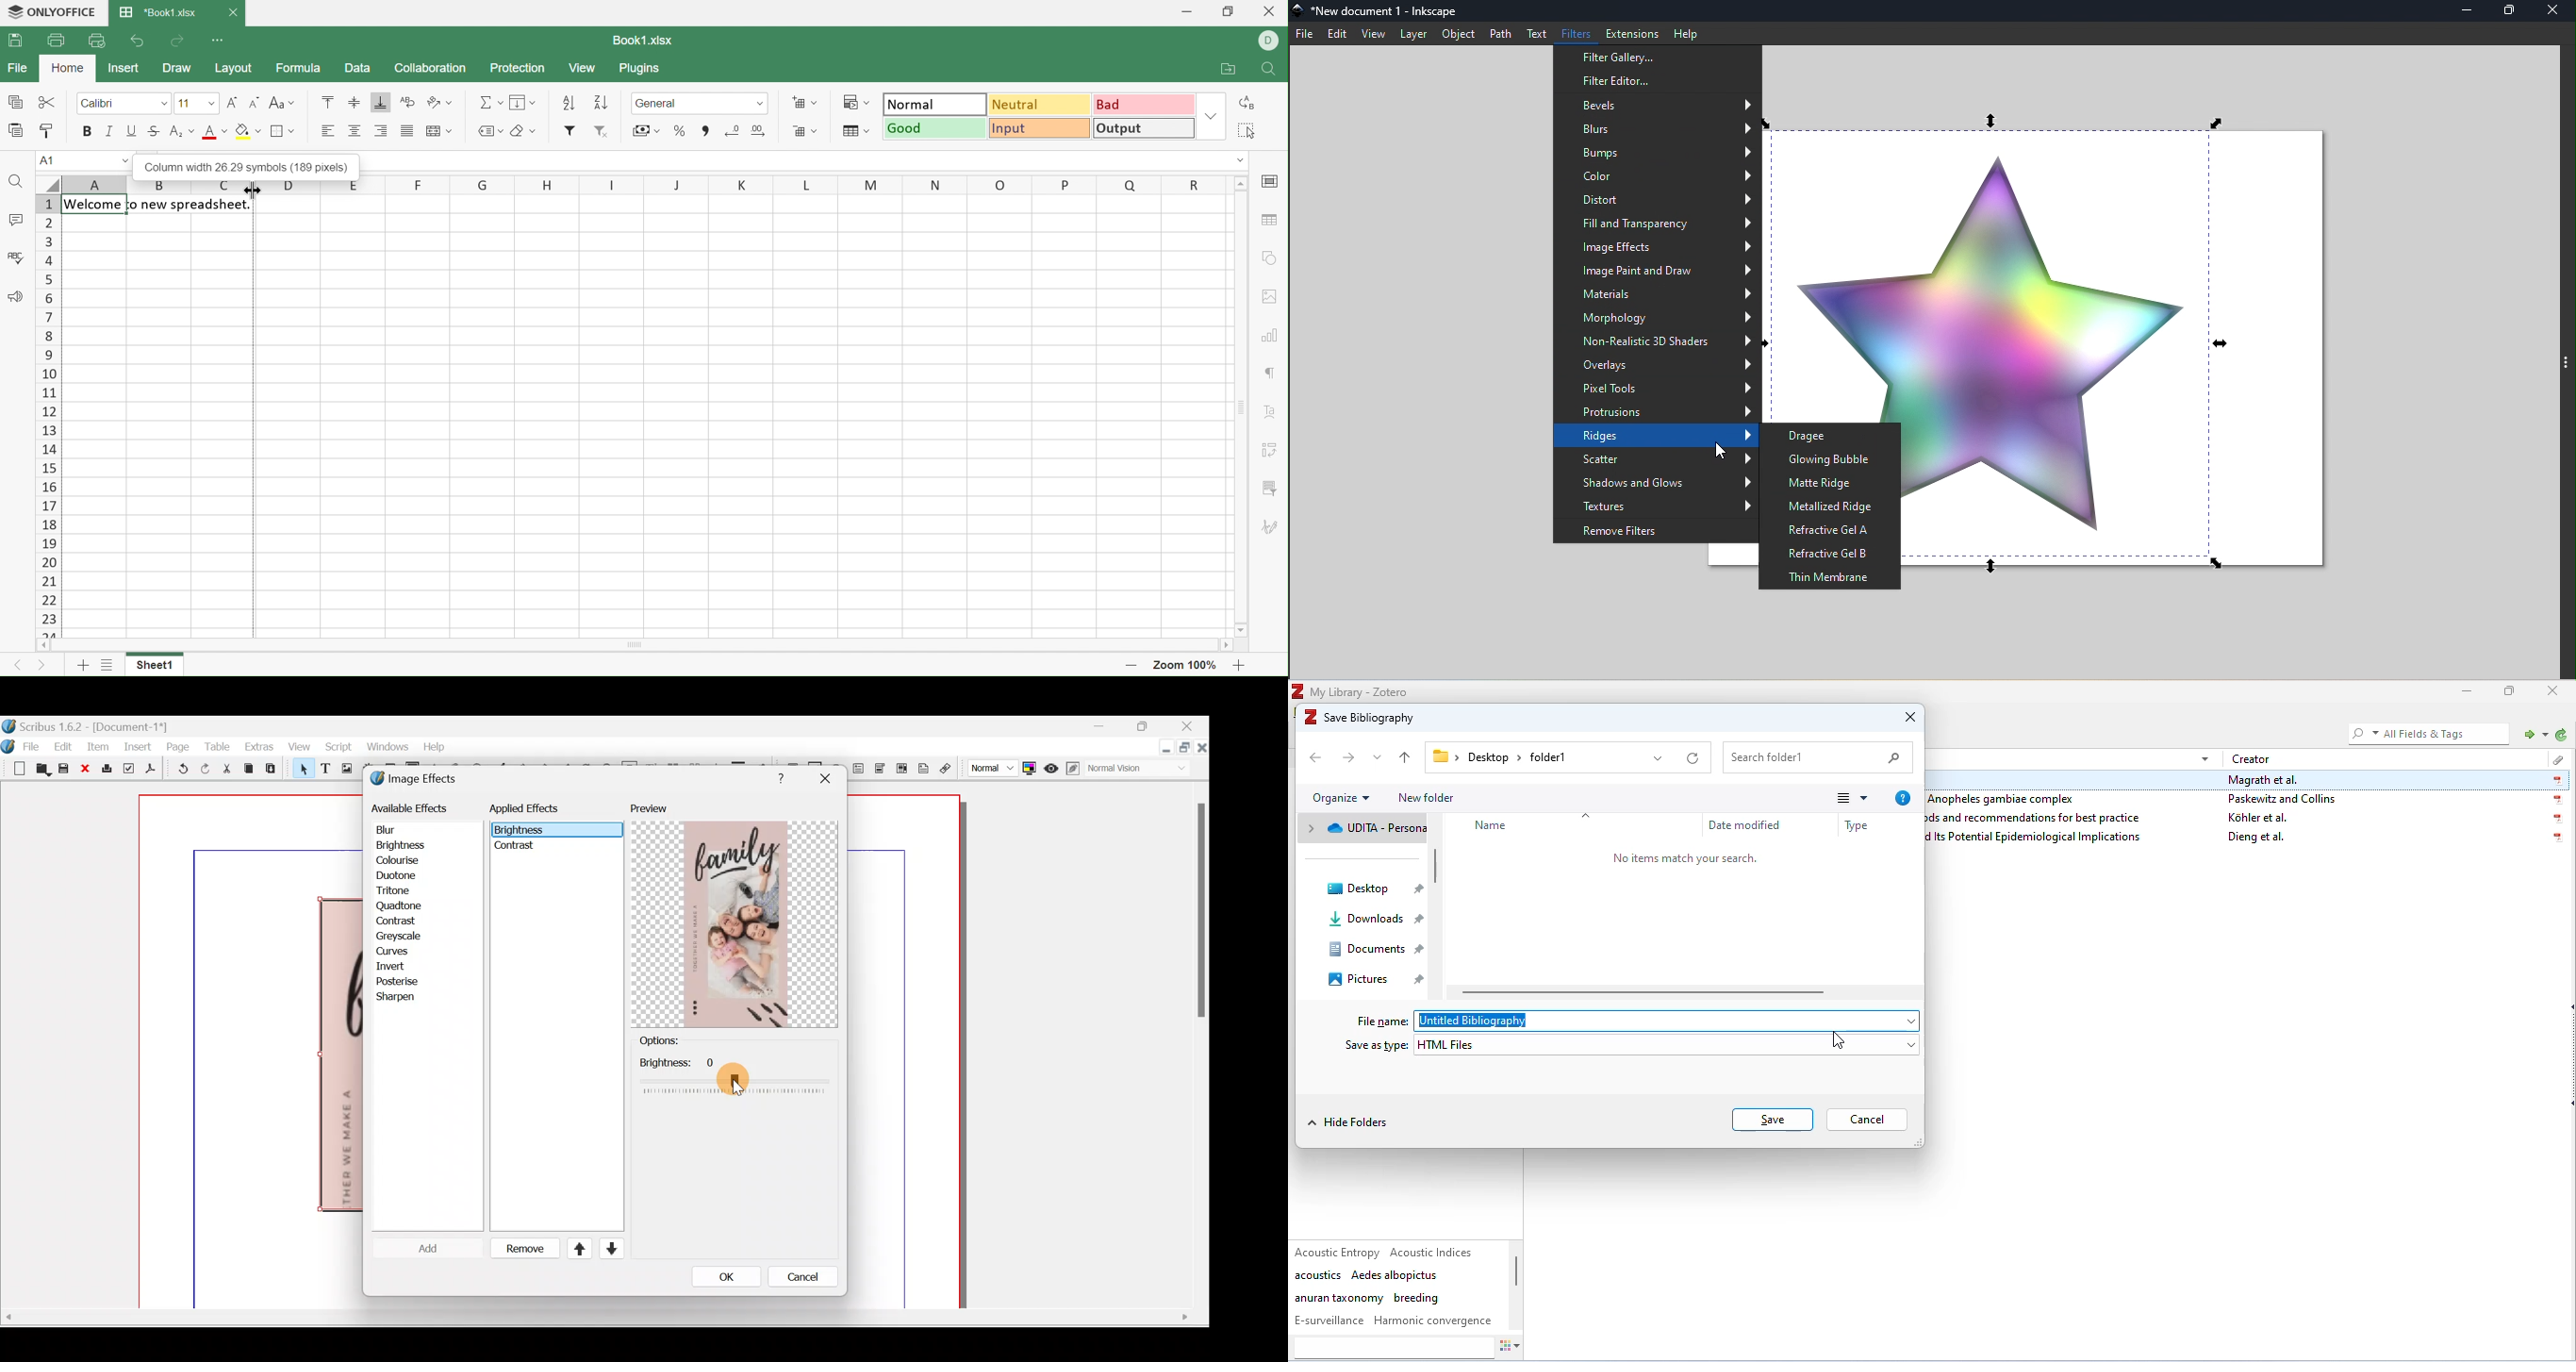  I want to click on back, so click(1318, 757).